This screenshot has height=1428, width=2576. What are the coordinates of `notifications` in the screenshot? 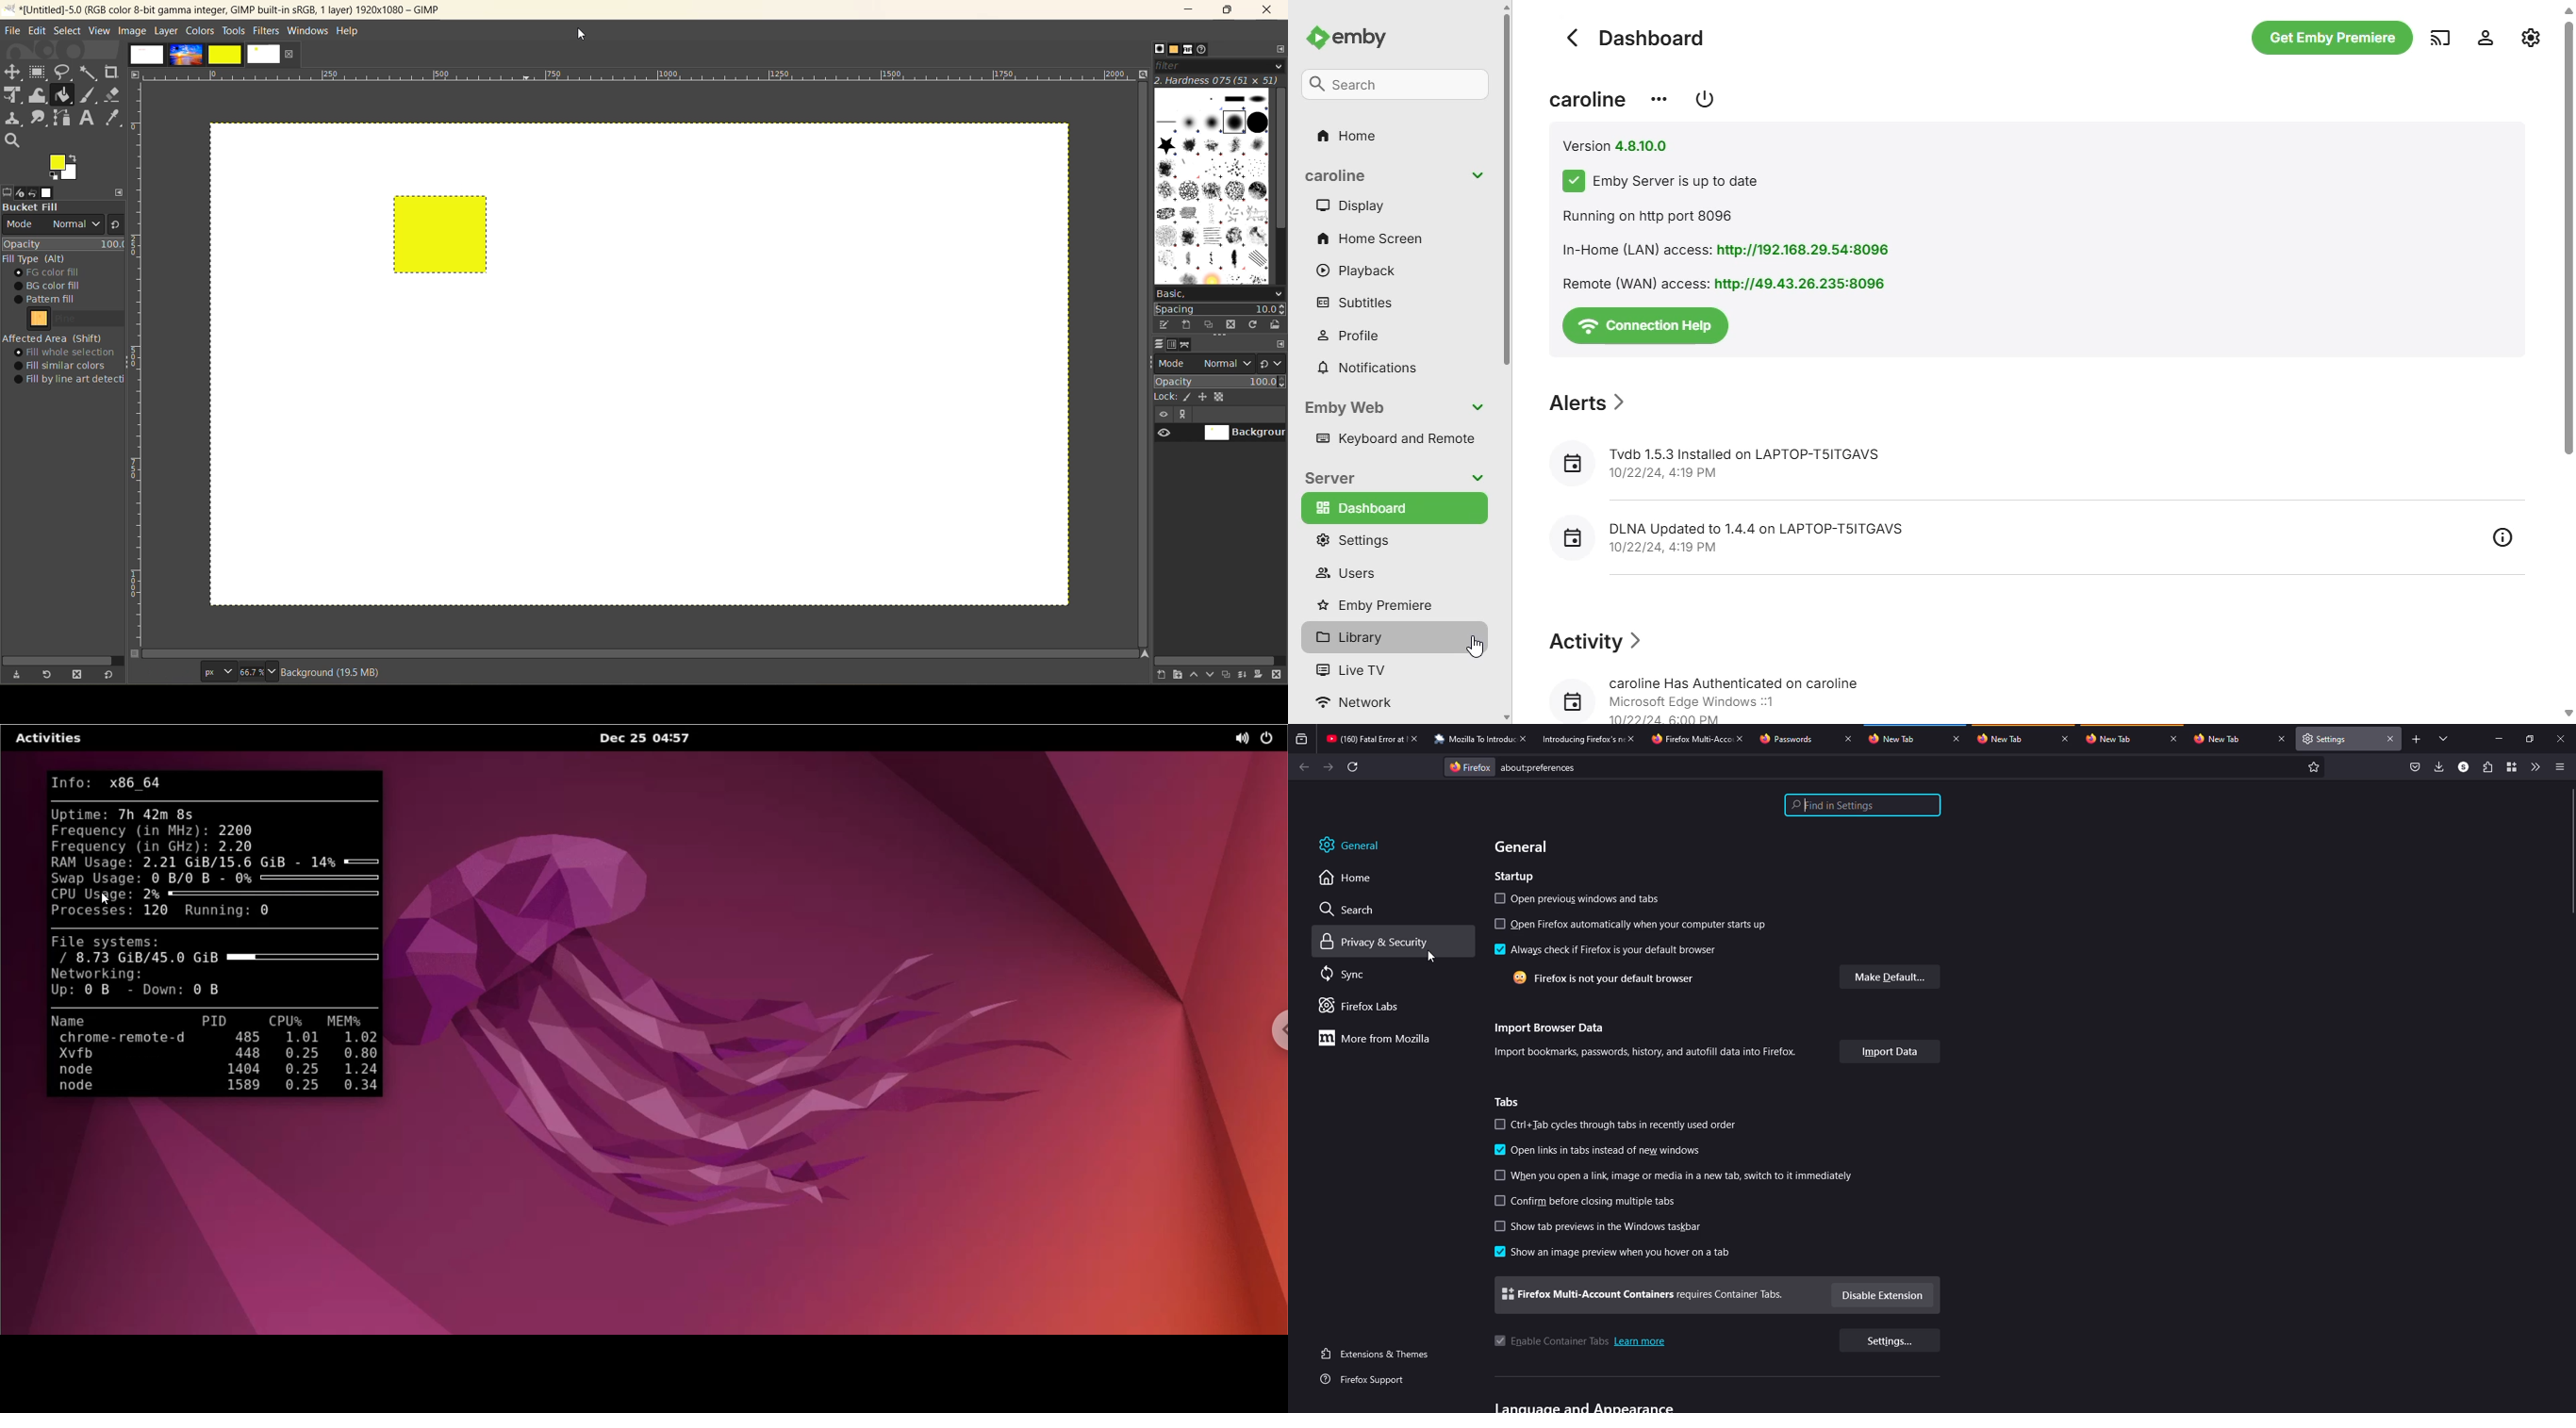 It's located at (1366, 367).